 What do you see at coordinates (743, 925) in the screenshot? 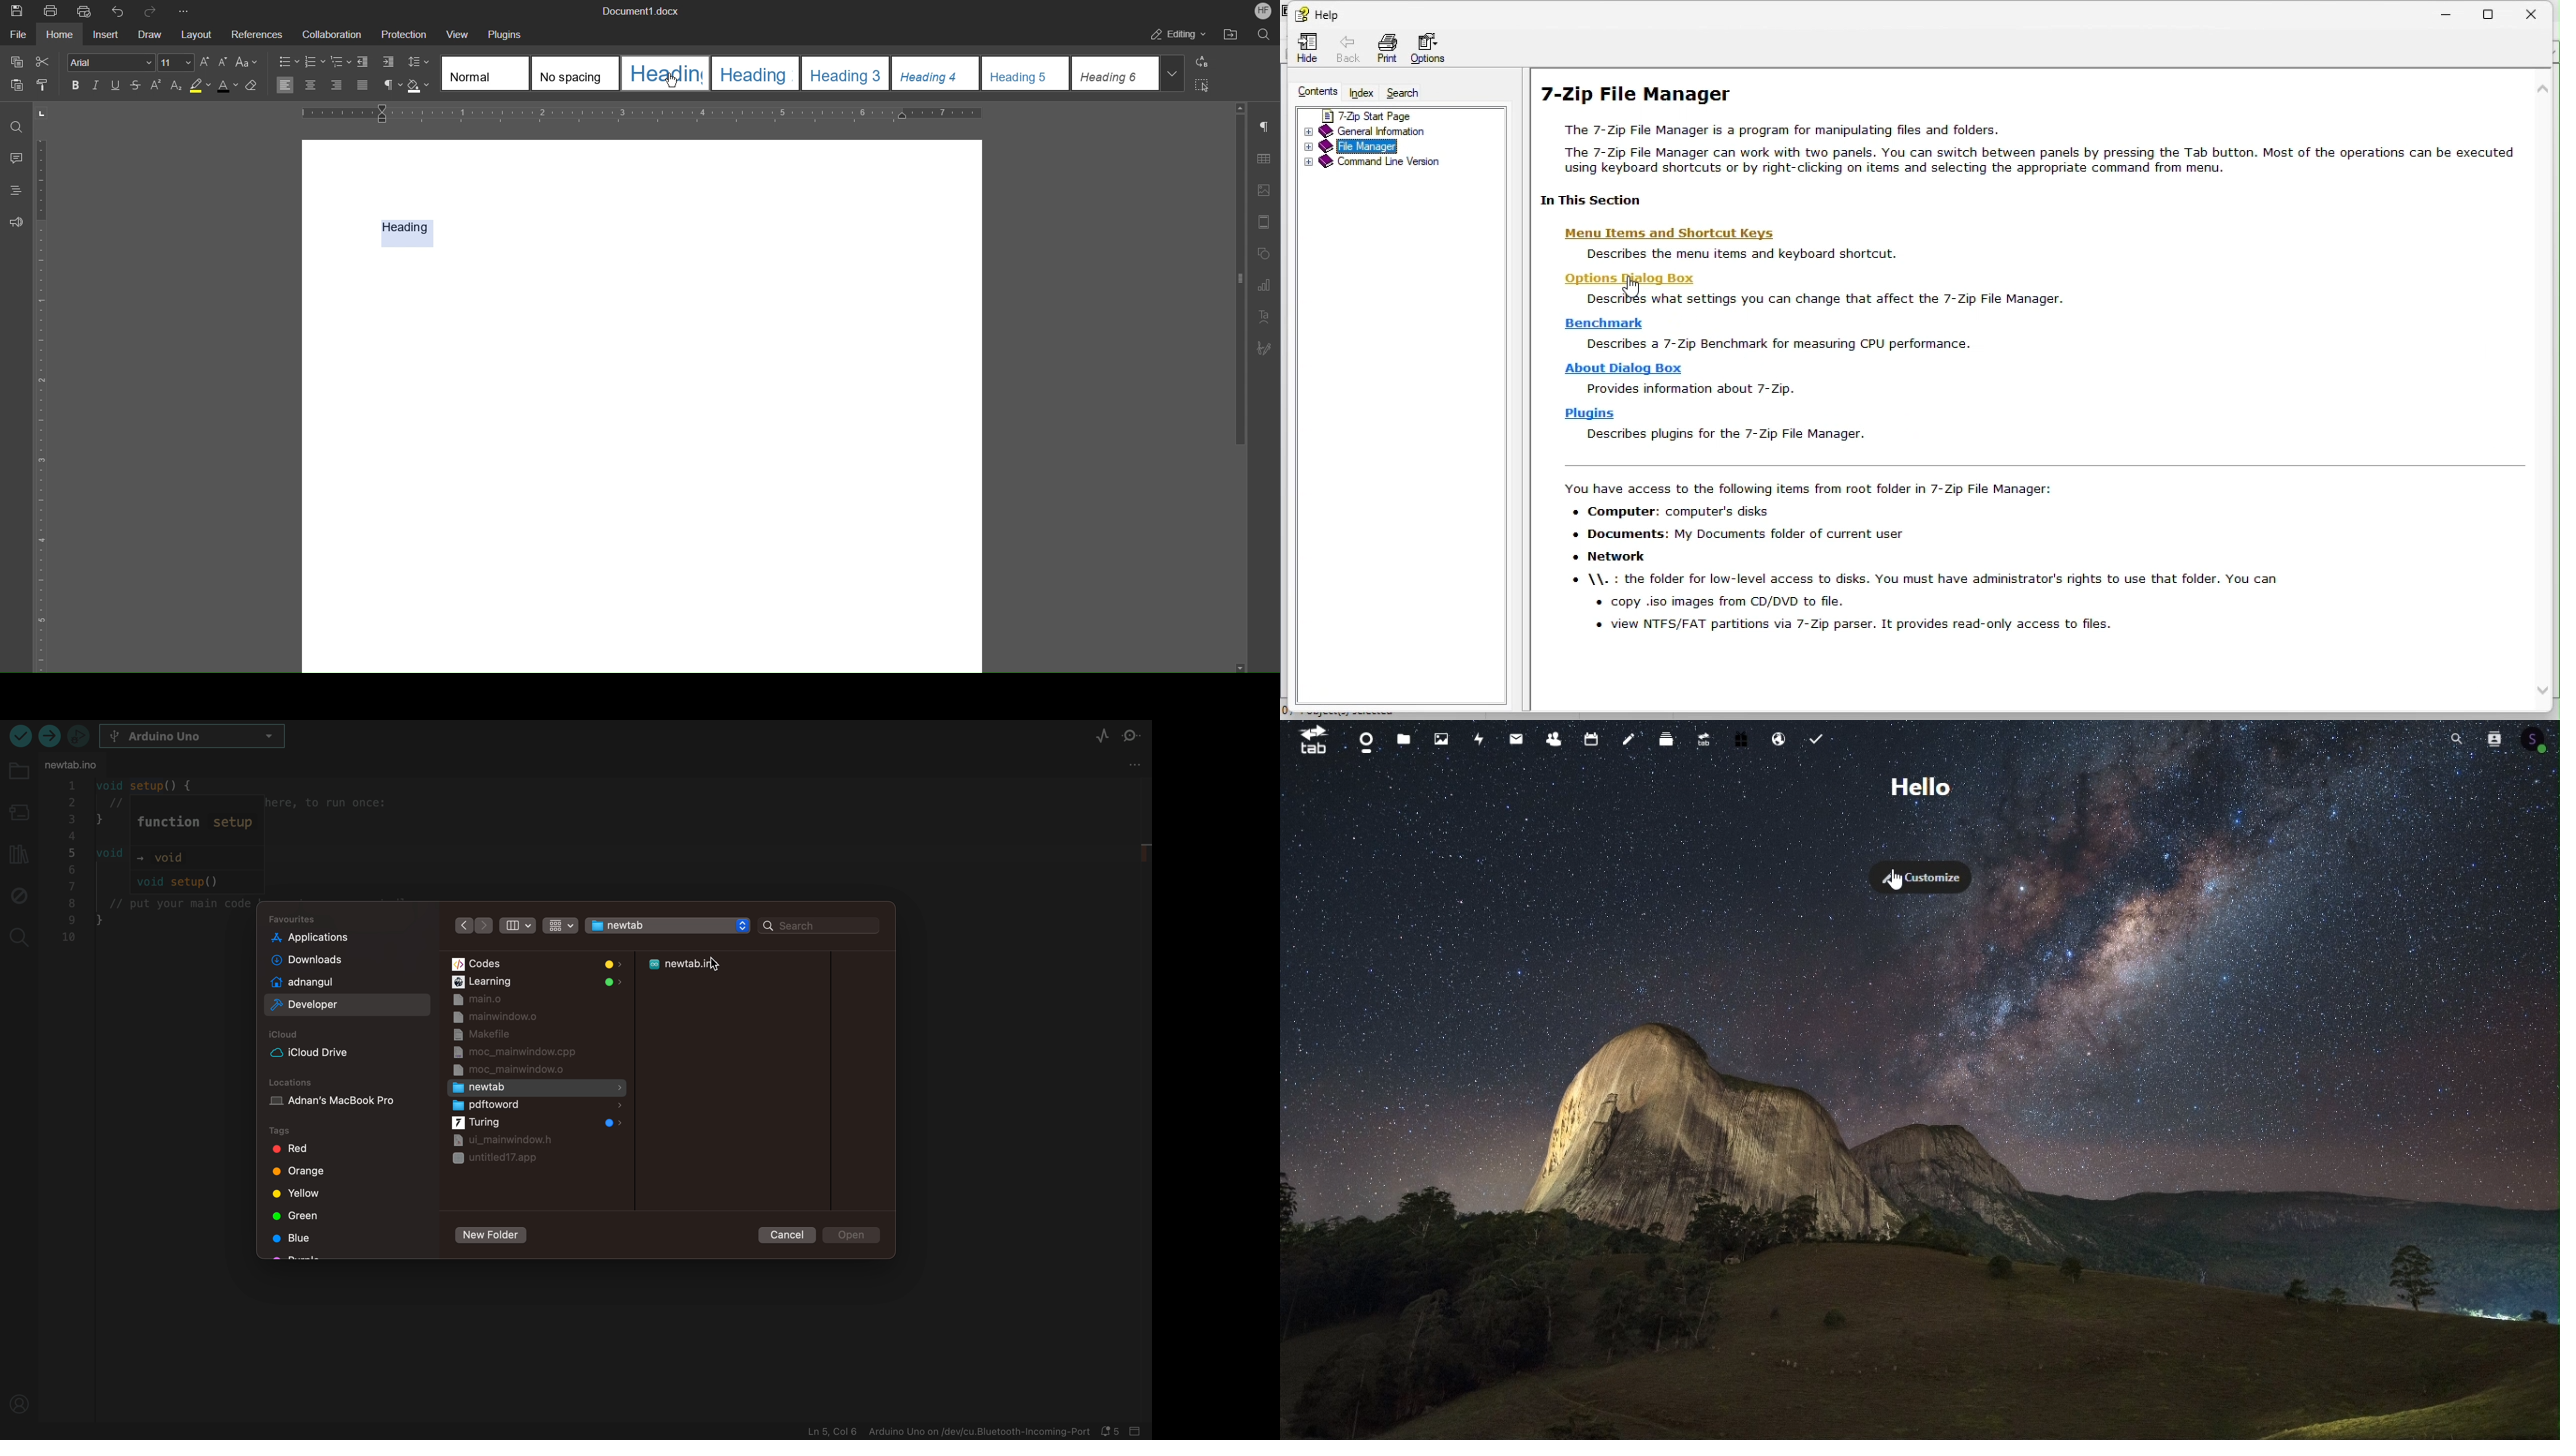
I see `select folder drop down` at bounding box center [743, 925].